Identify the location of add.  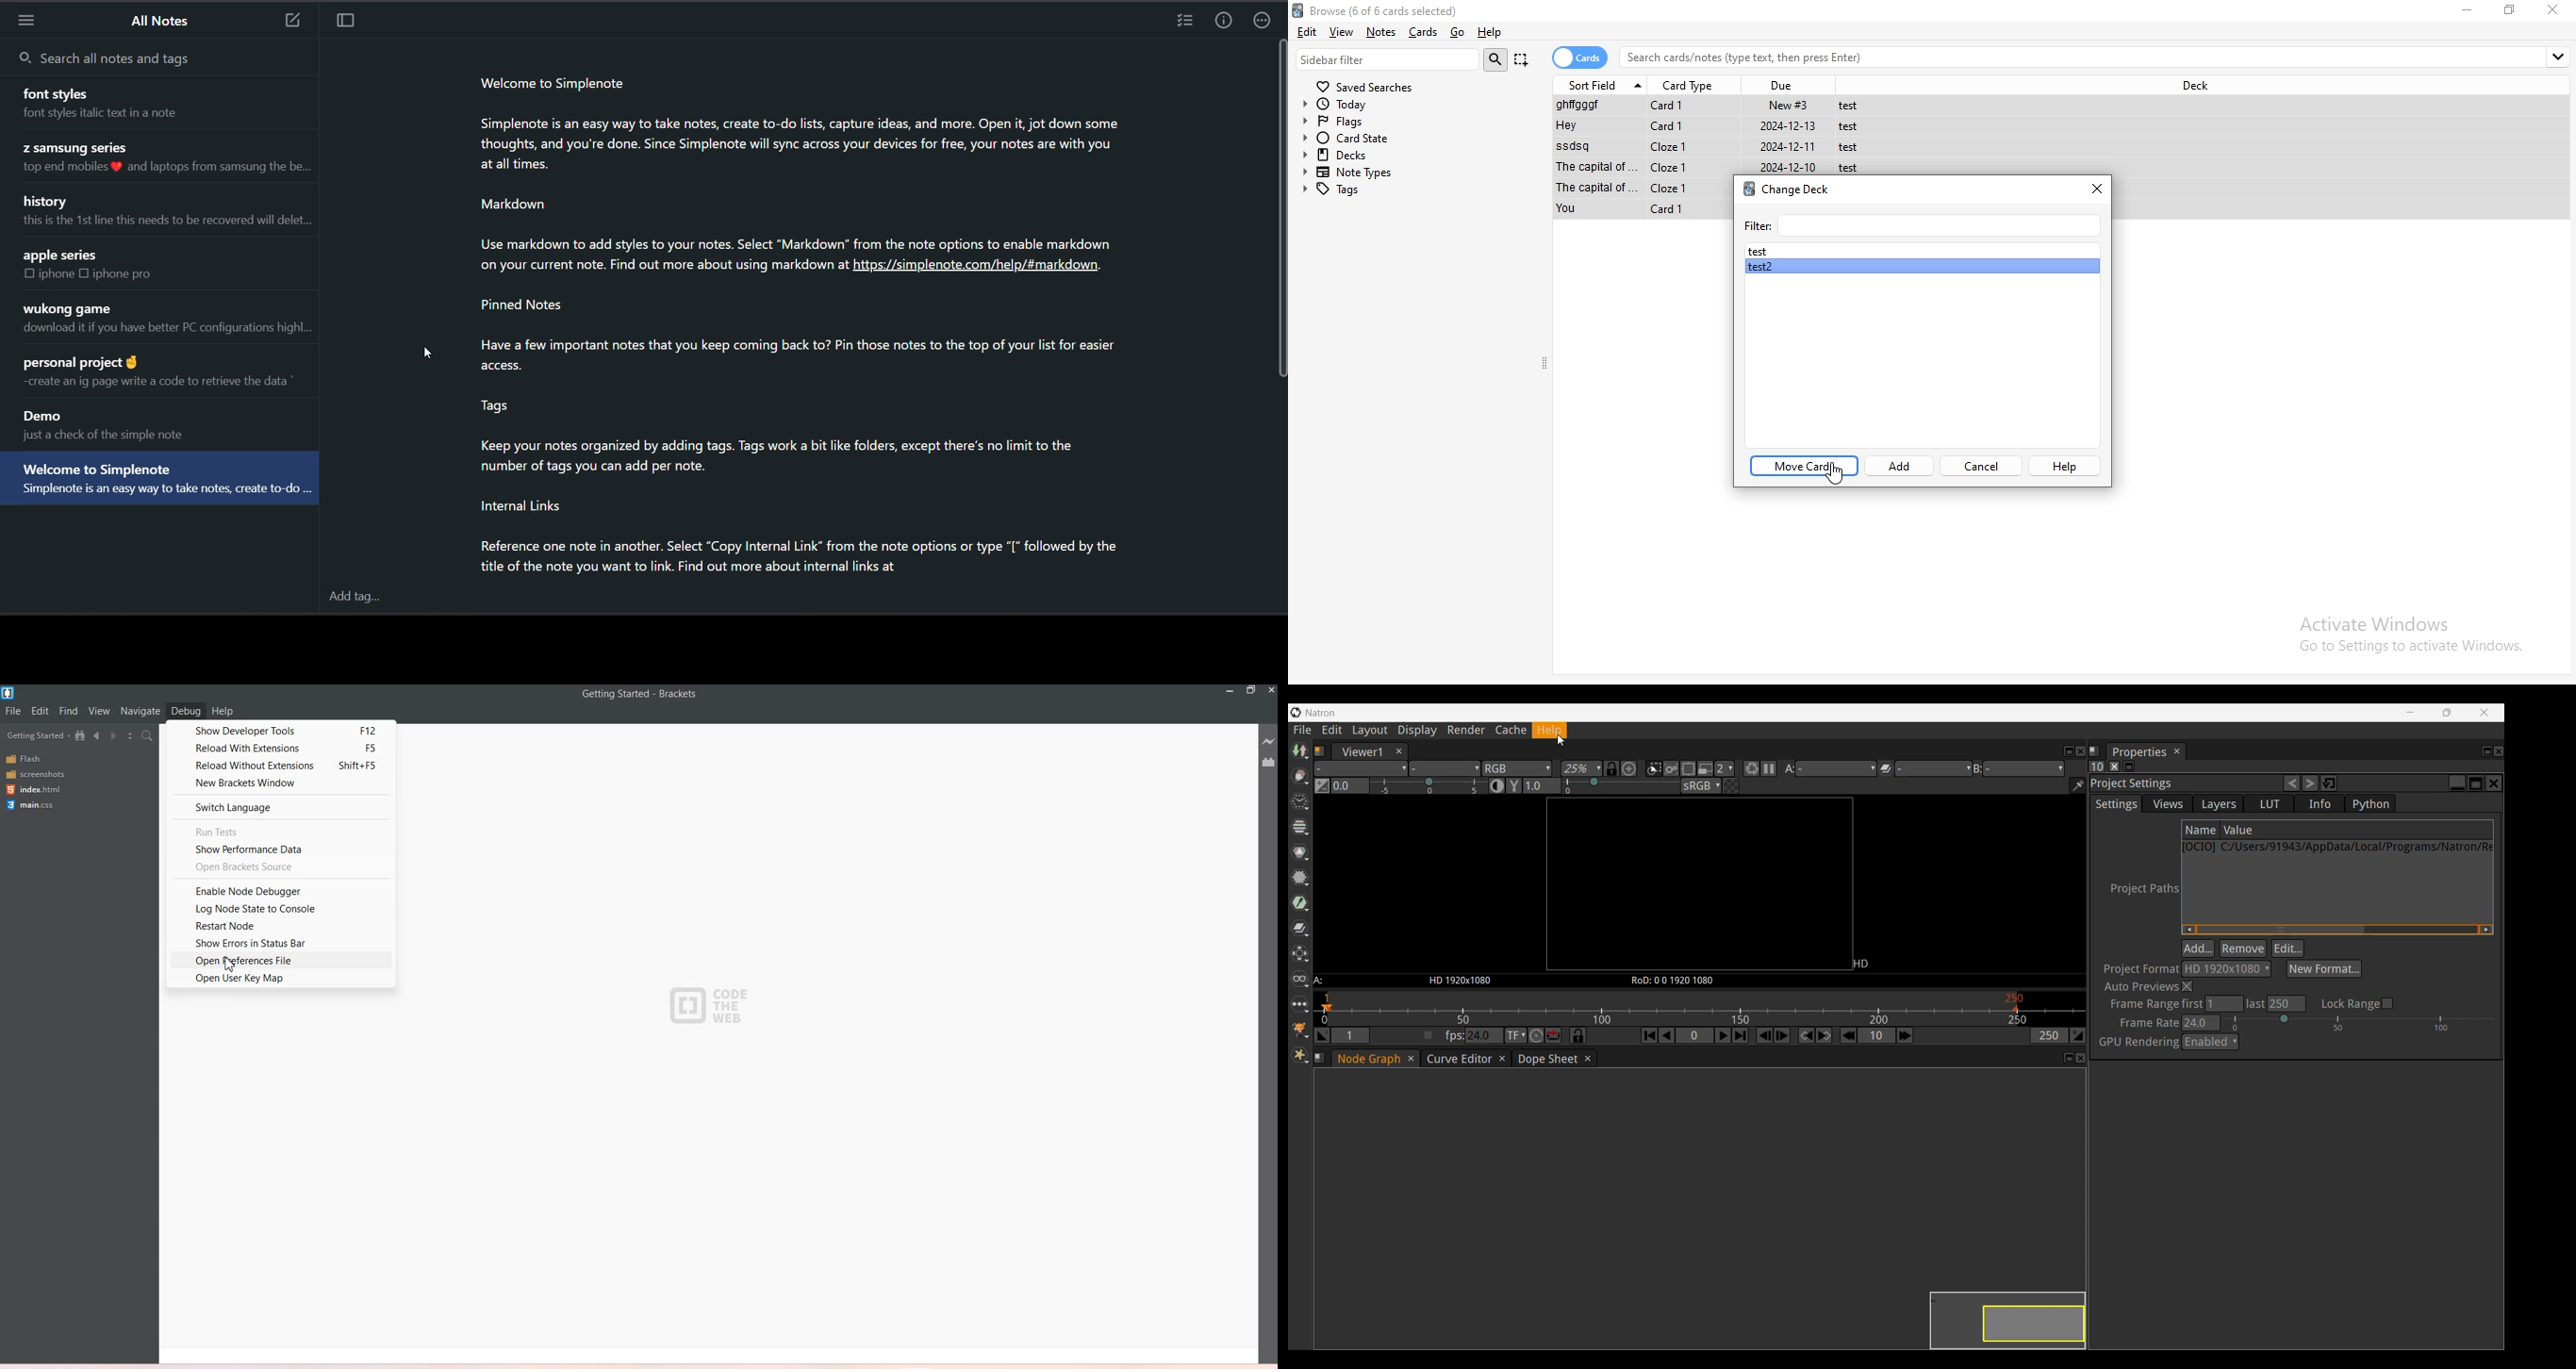
(1899, 465).